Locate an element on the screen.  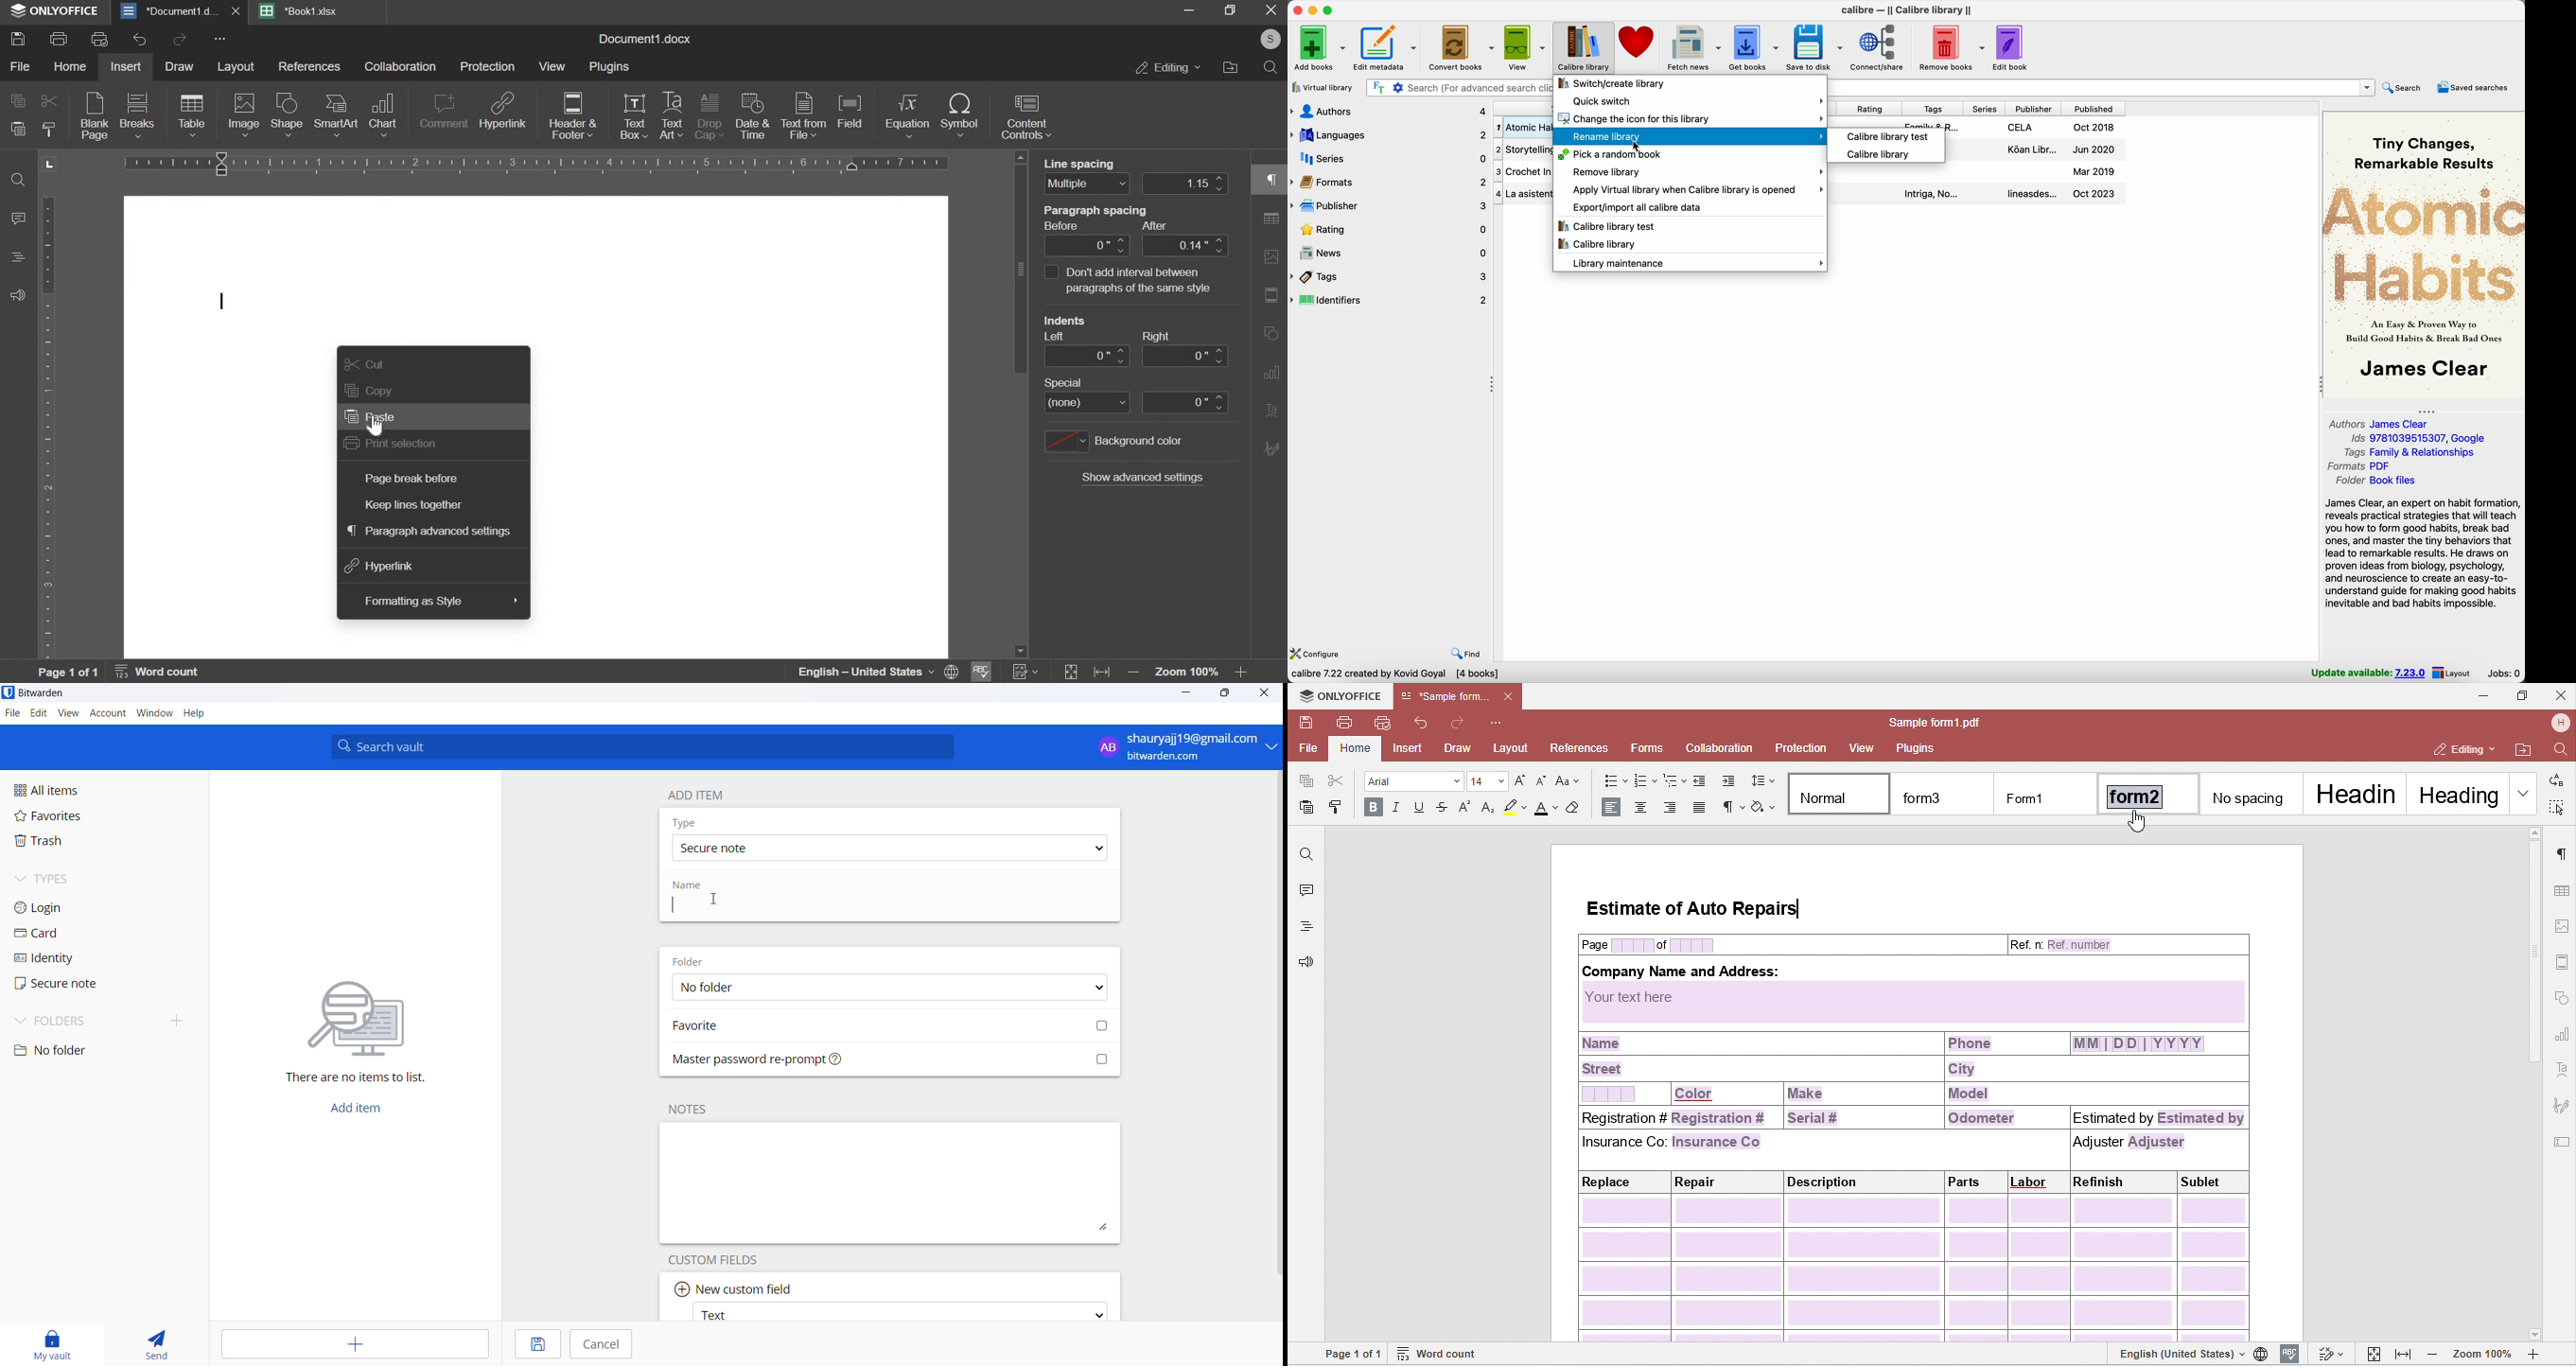
secure note  is located at coordinates (887, 848).